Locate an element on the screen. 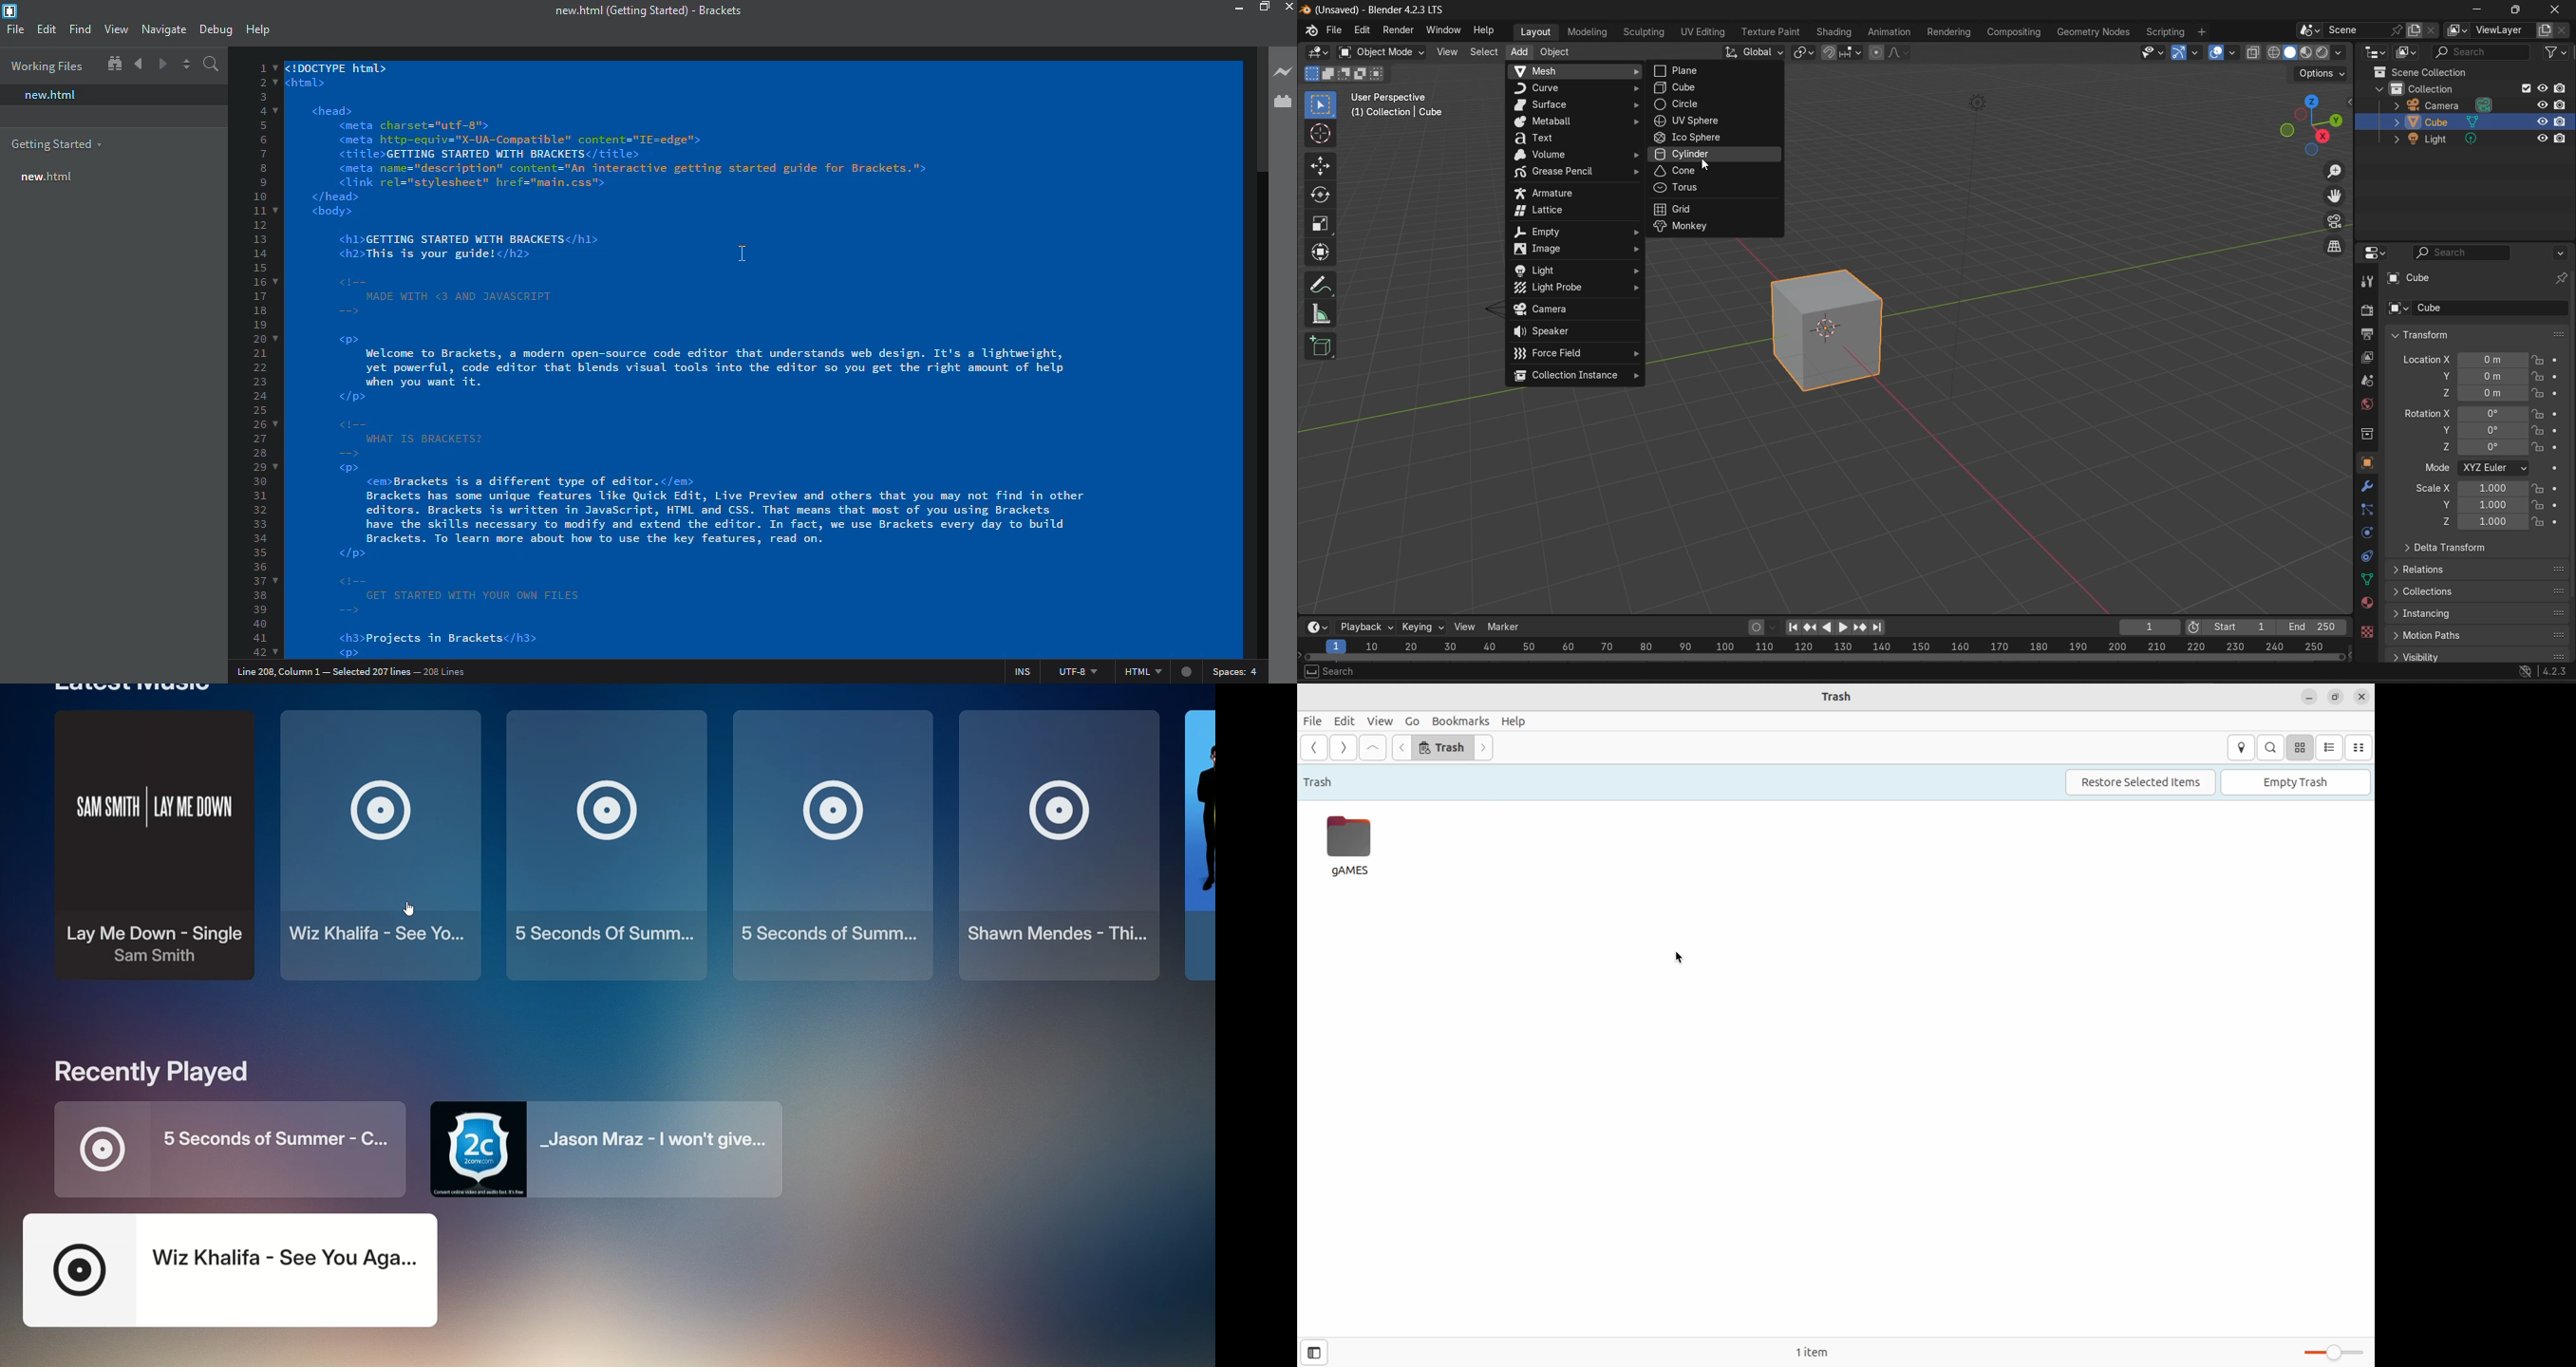 The width and height of the screenshot is (2576, 1372). animate property is located at coordinates (2558, 376).